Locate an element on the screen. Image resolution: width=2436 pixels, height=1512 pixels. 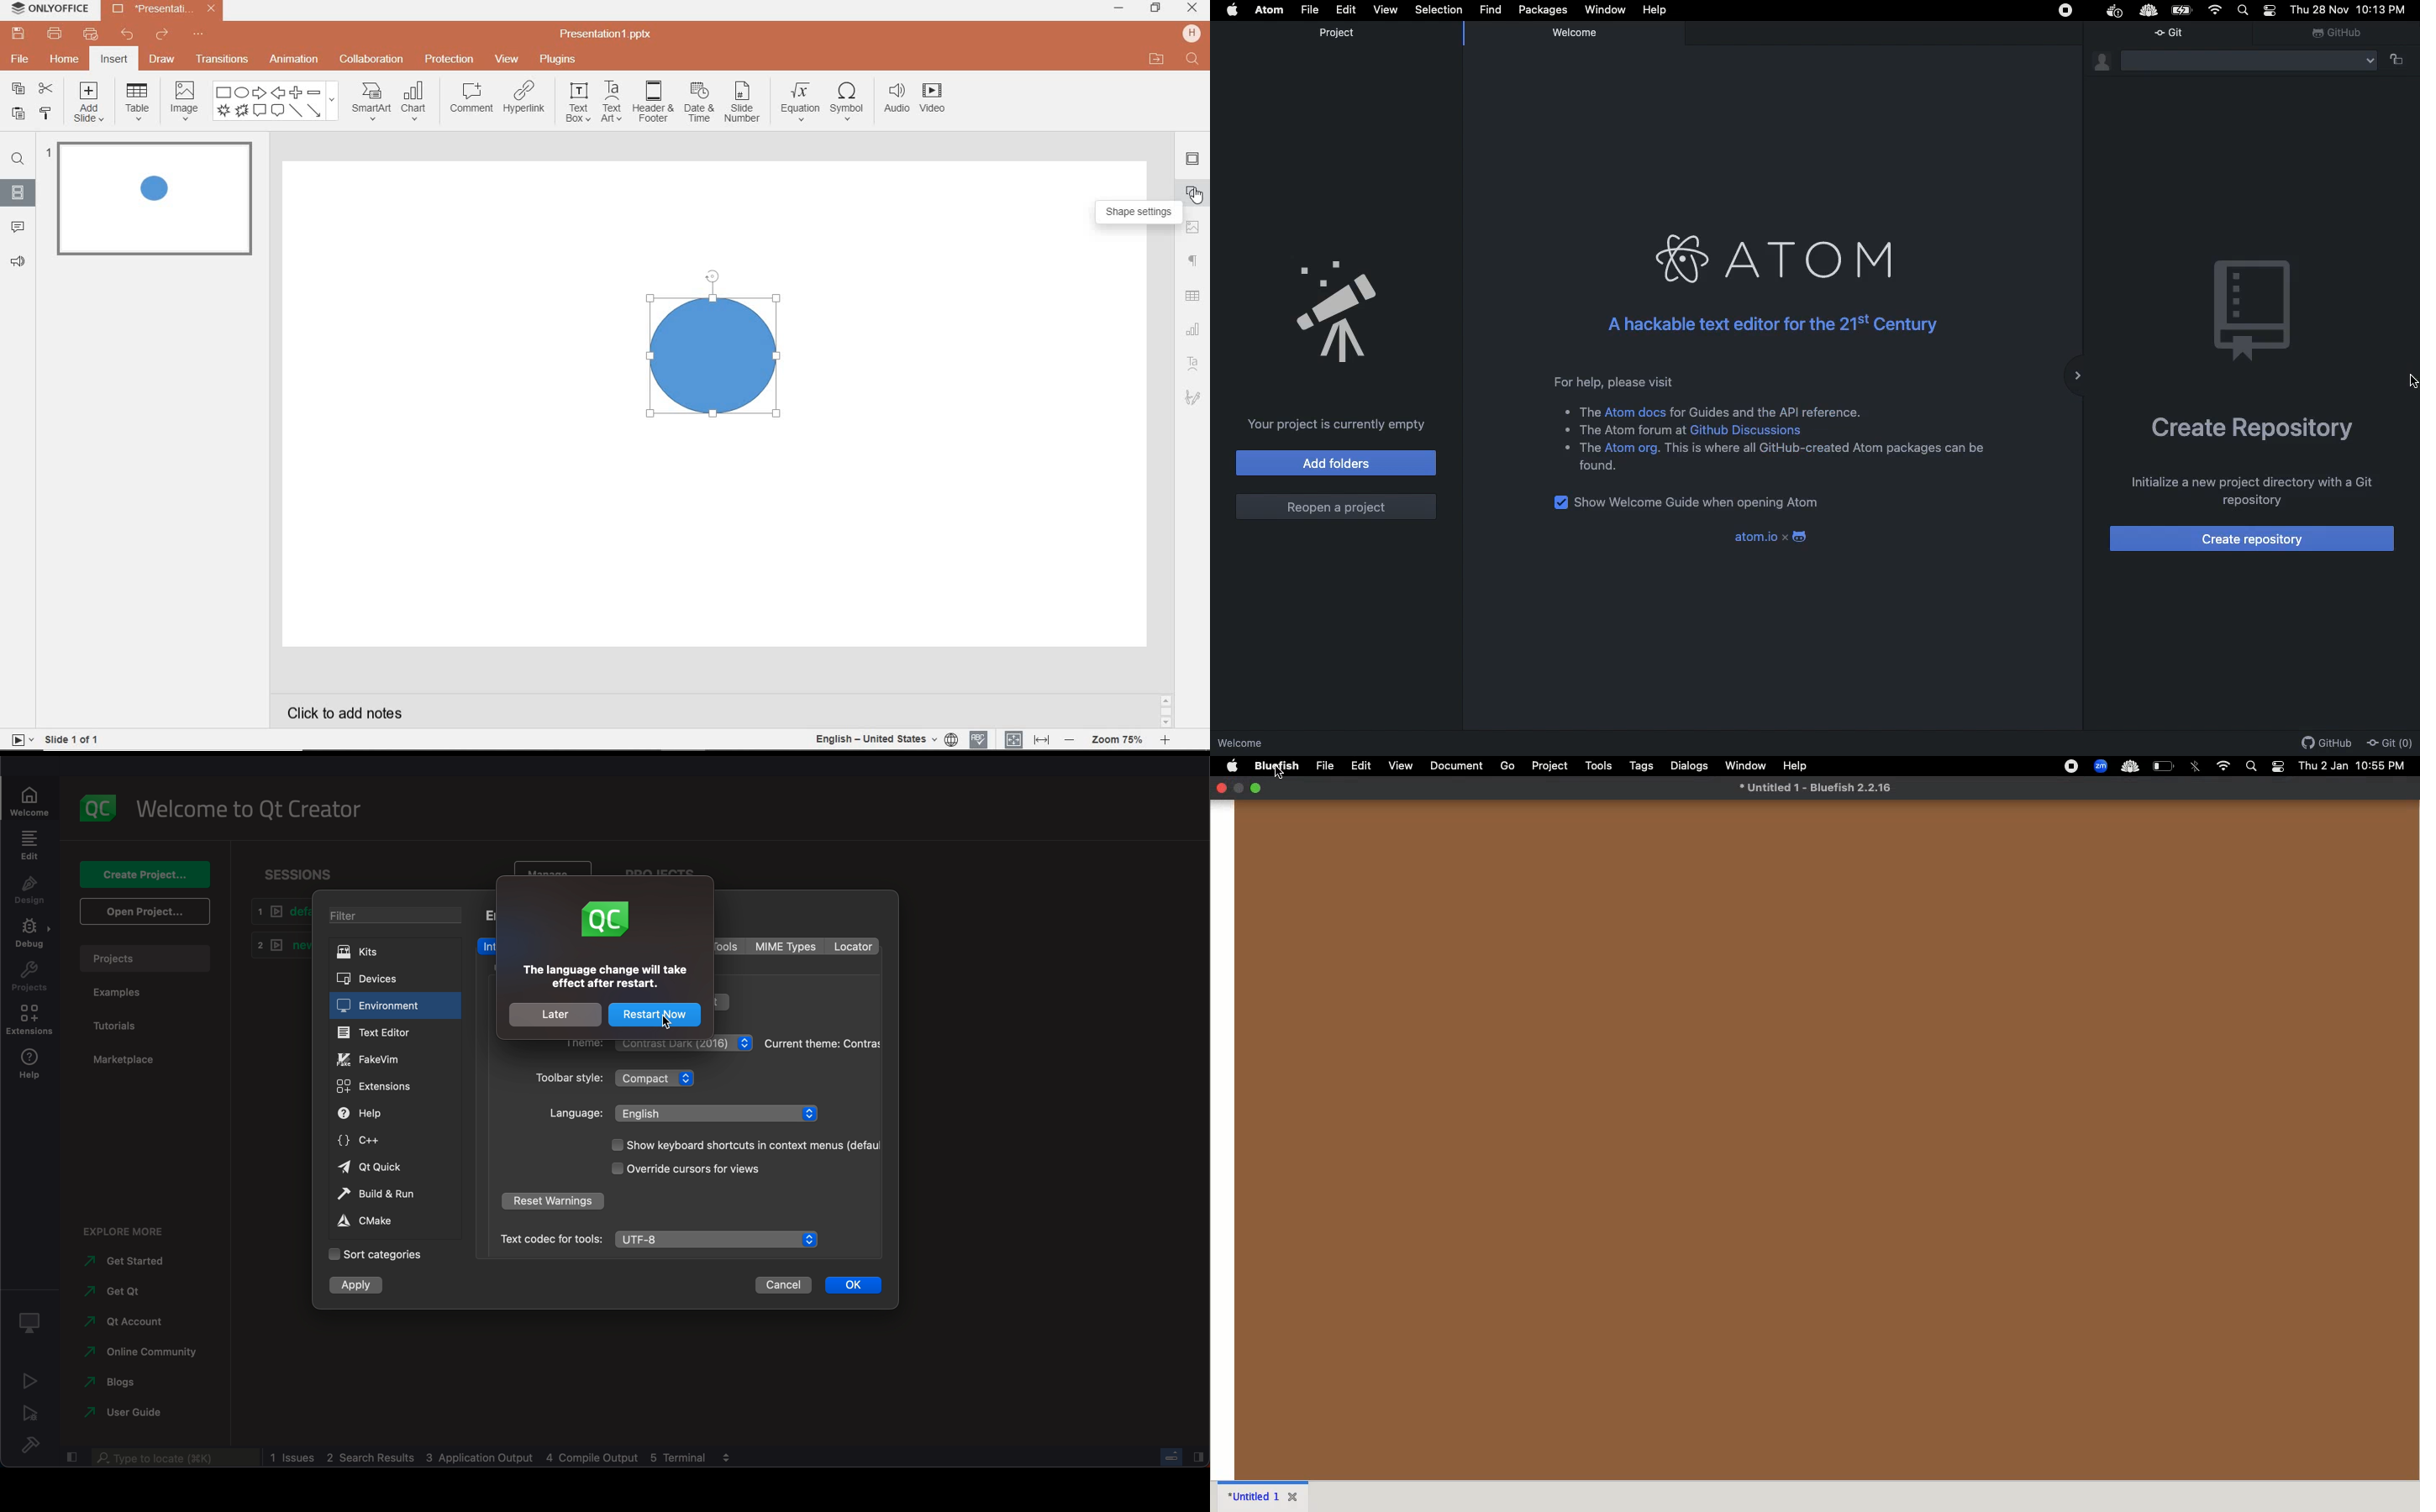
table settings is located at coordinates (1194, 295).